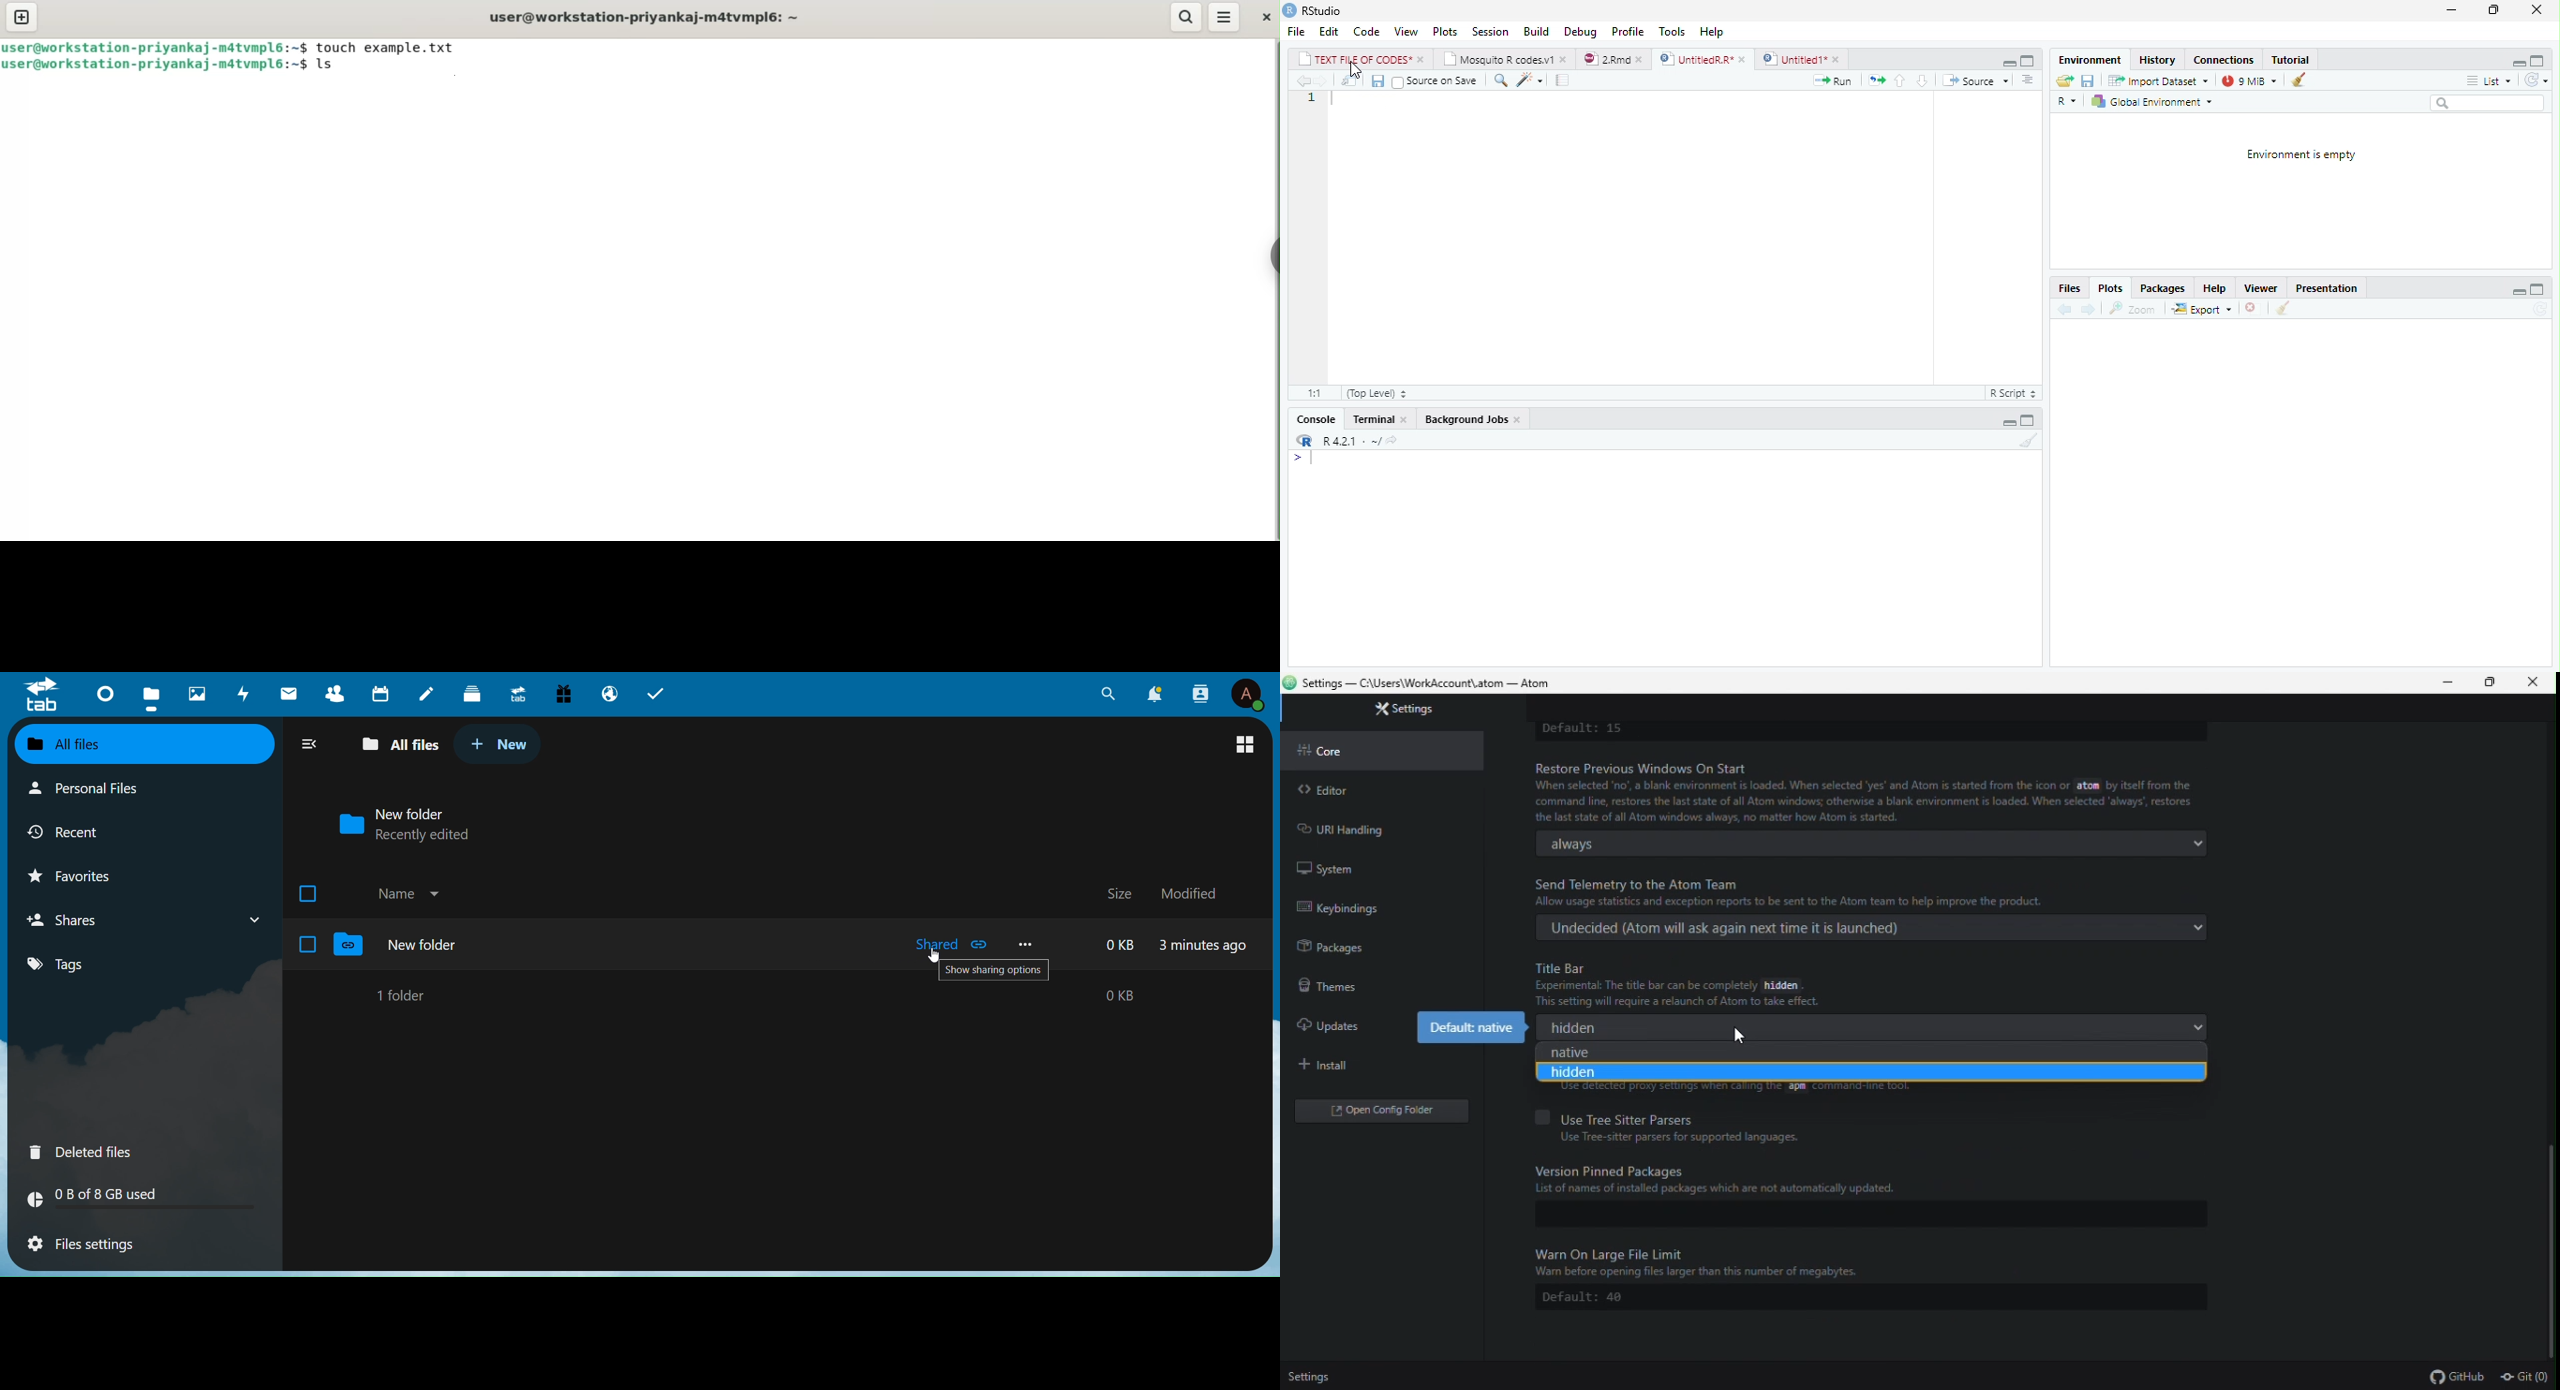 Image resolution: width=2576 pixels, height=1400 pixels. Describe the element at coordinates (2030, 82) in the screenshot. I see `show document outline` at that location.